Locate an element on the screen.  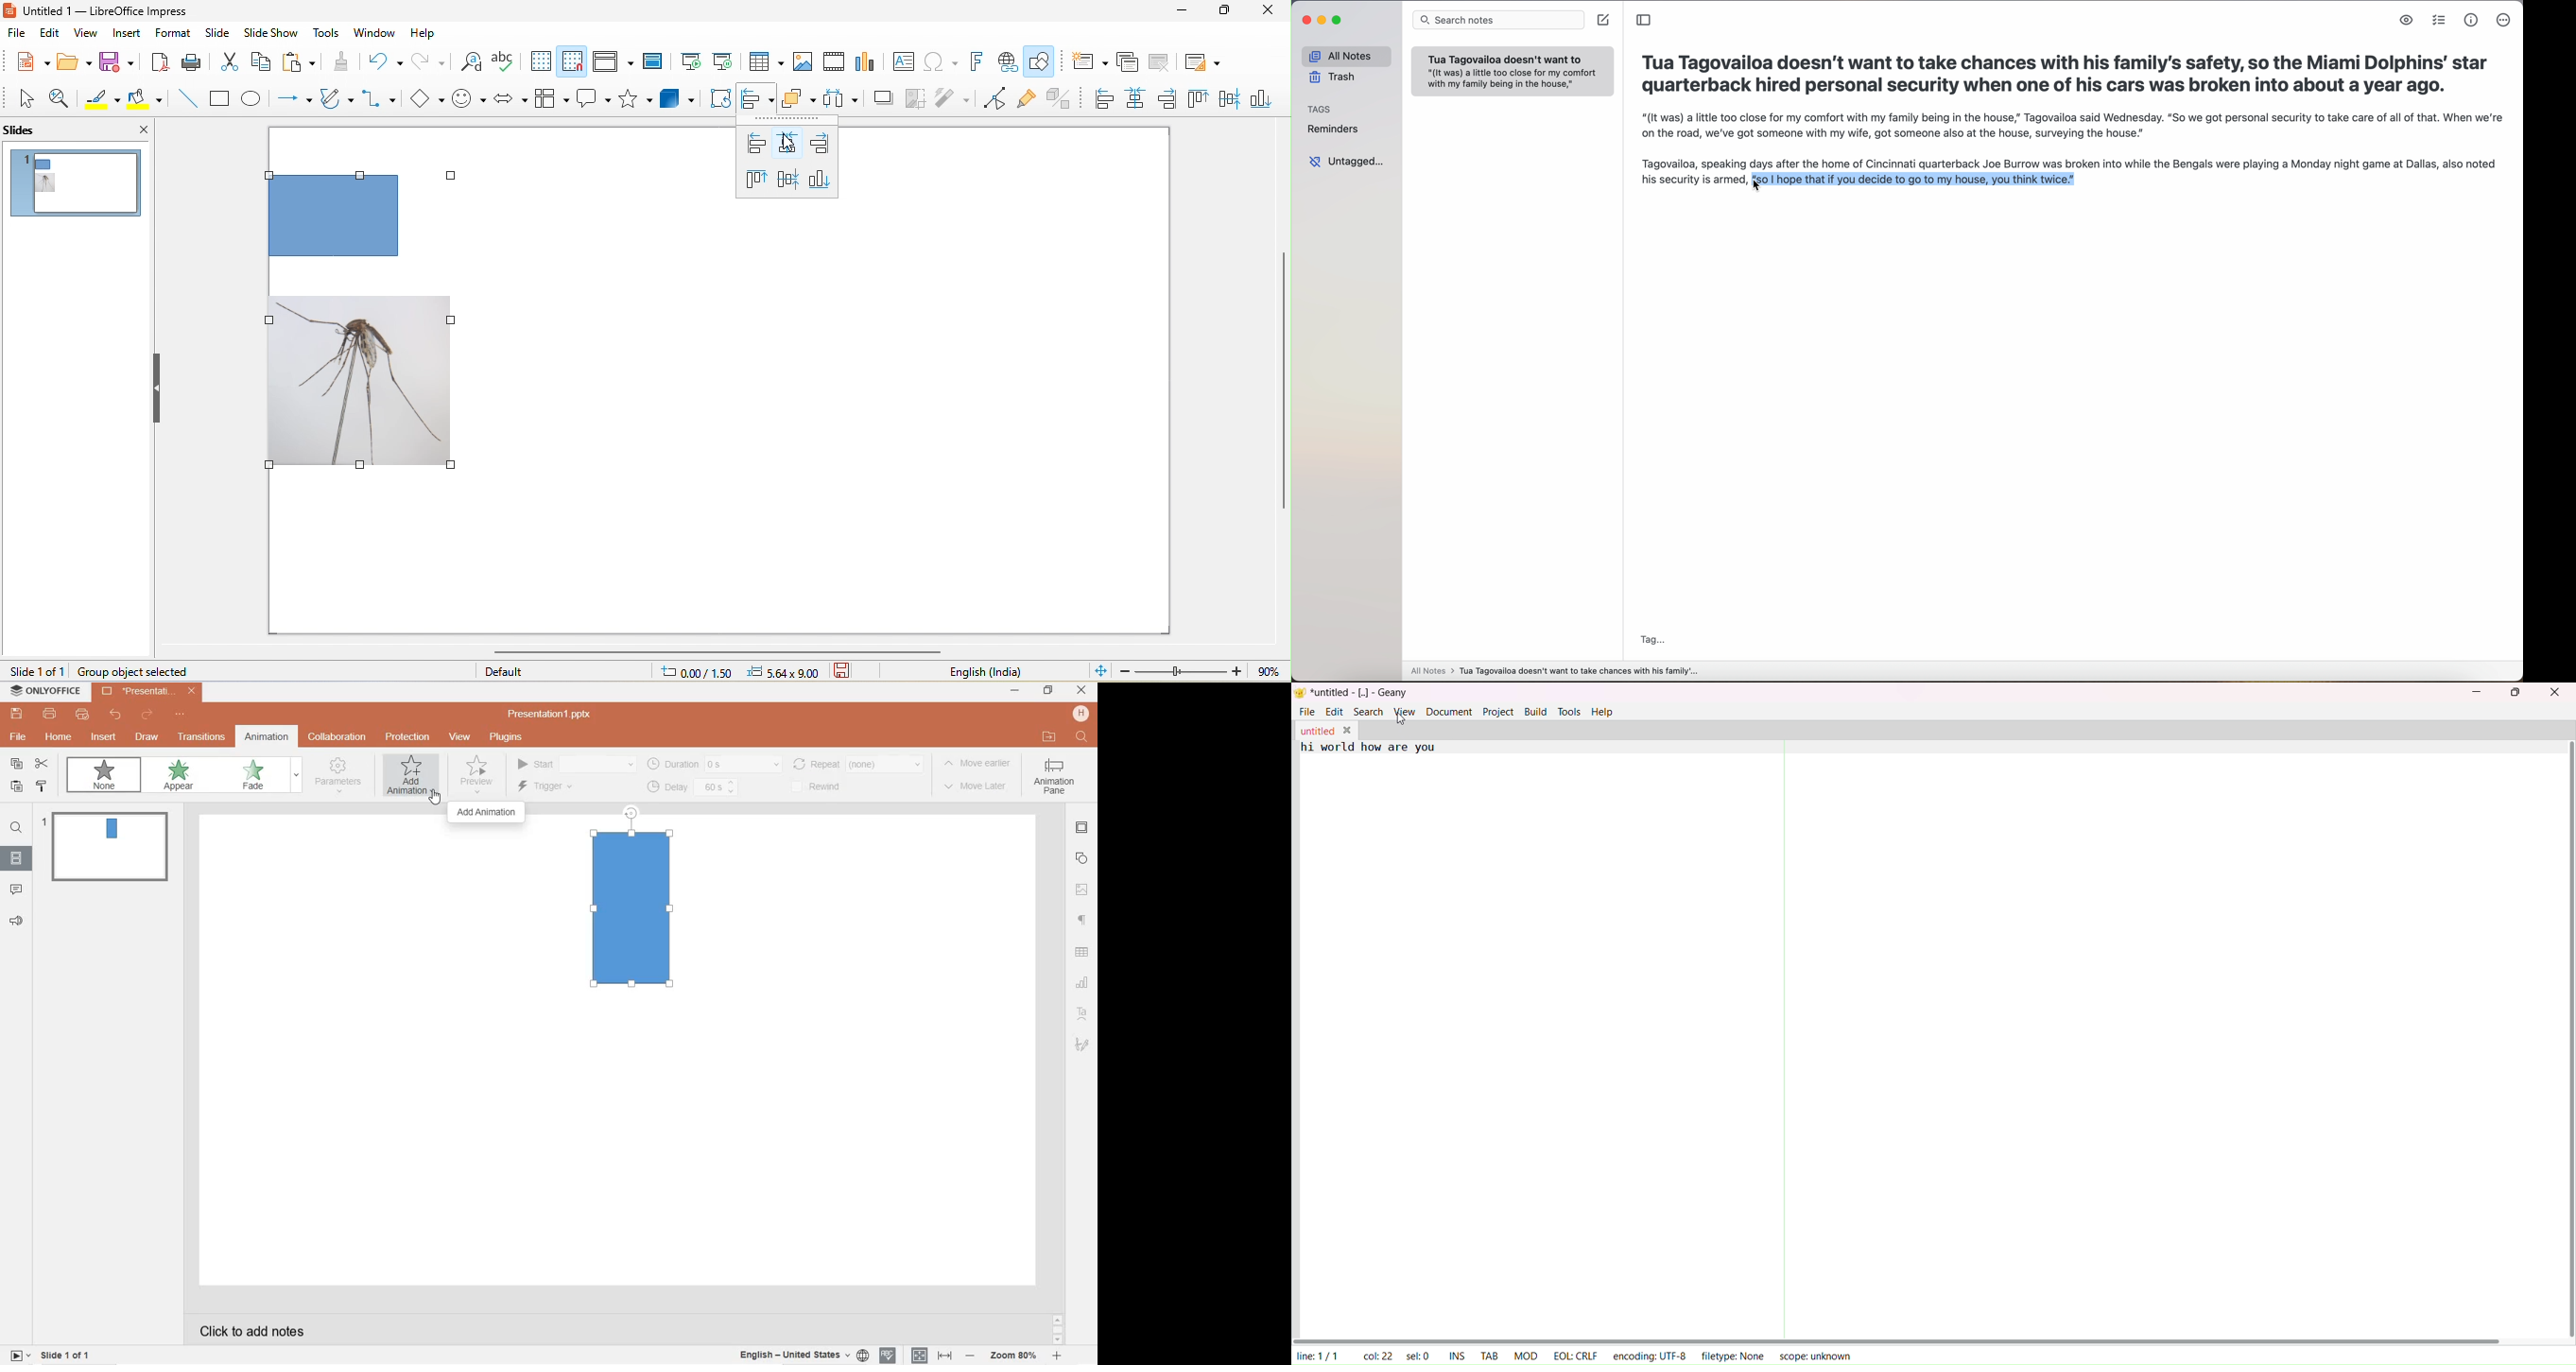
horizontal scroll bar is located at coordinates (723, 651).